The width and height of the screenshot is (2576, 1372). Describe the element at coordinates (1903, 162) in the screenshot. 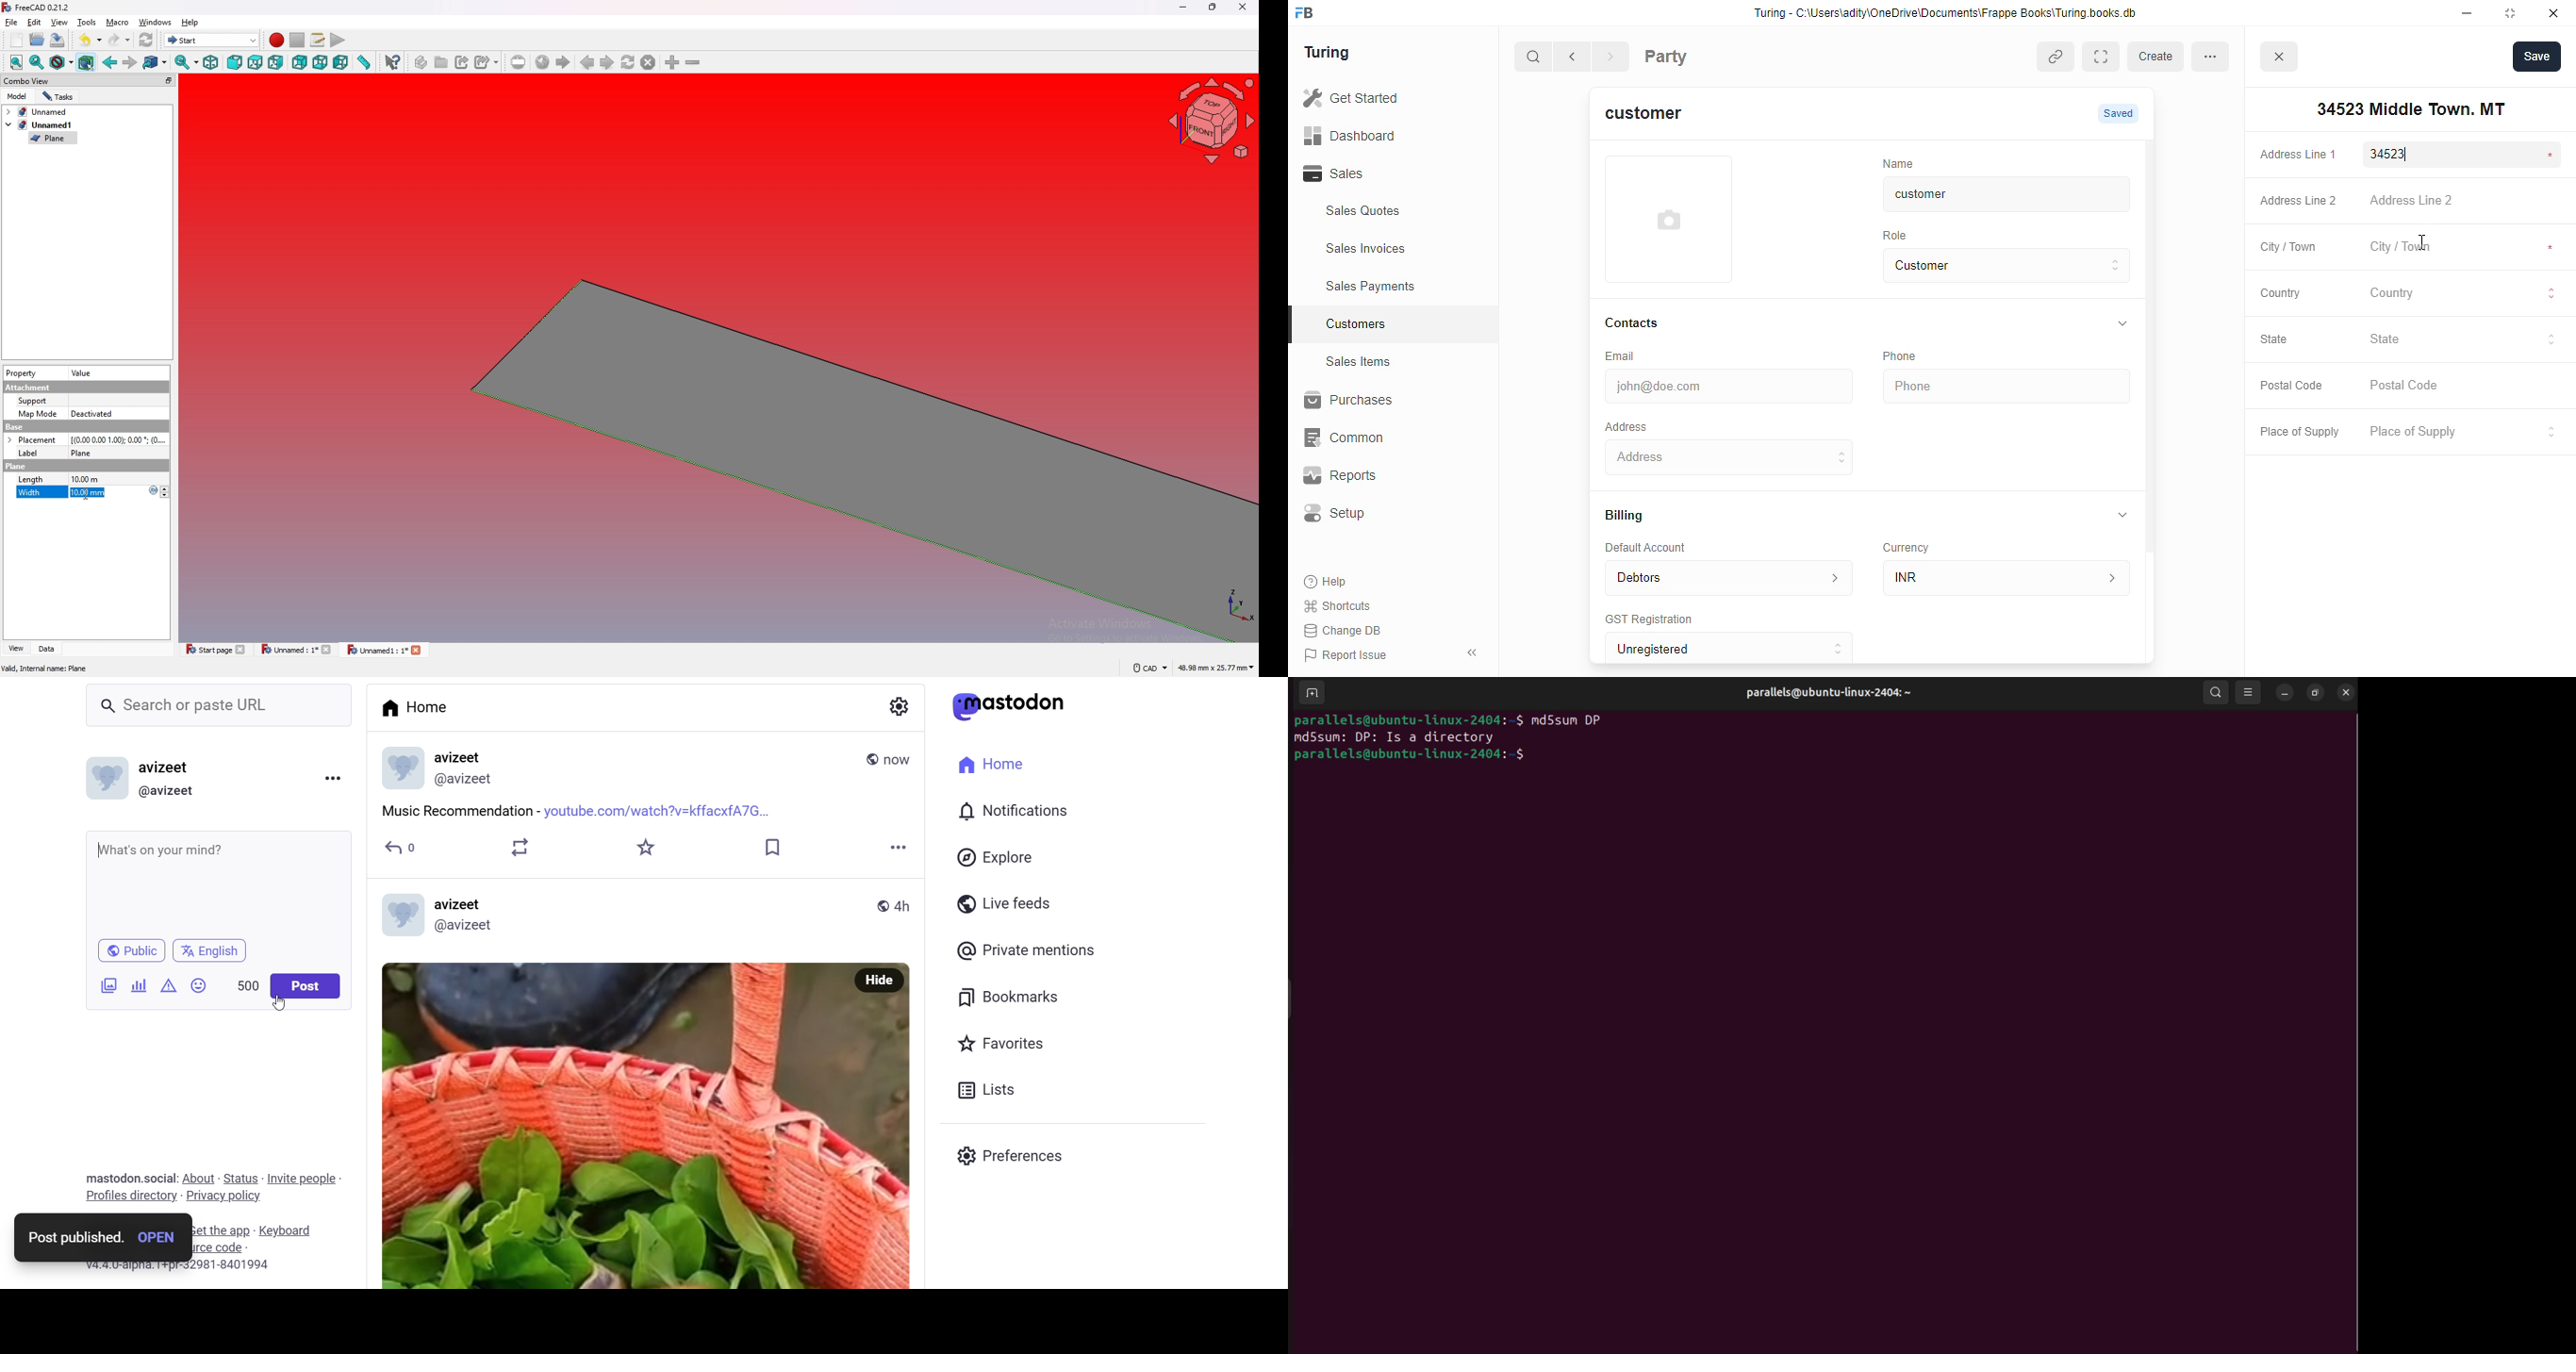

I see `‘Name` at that location.